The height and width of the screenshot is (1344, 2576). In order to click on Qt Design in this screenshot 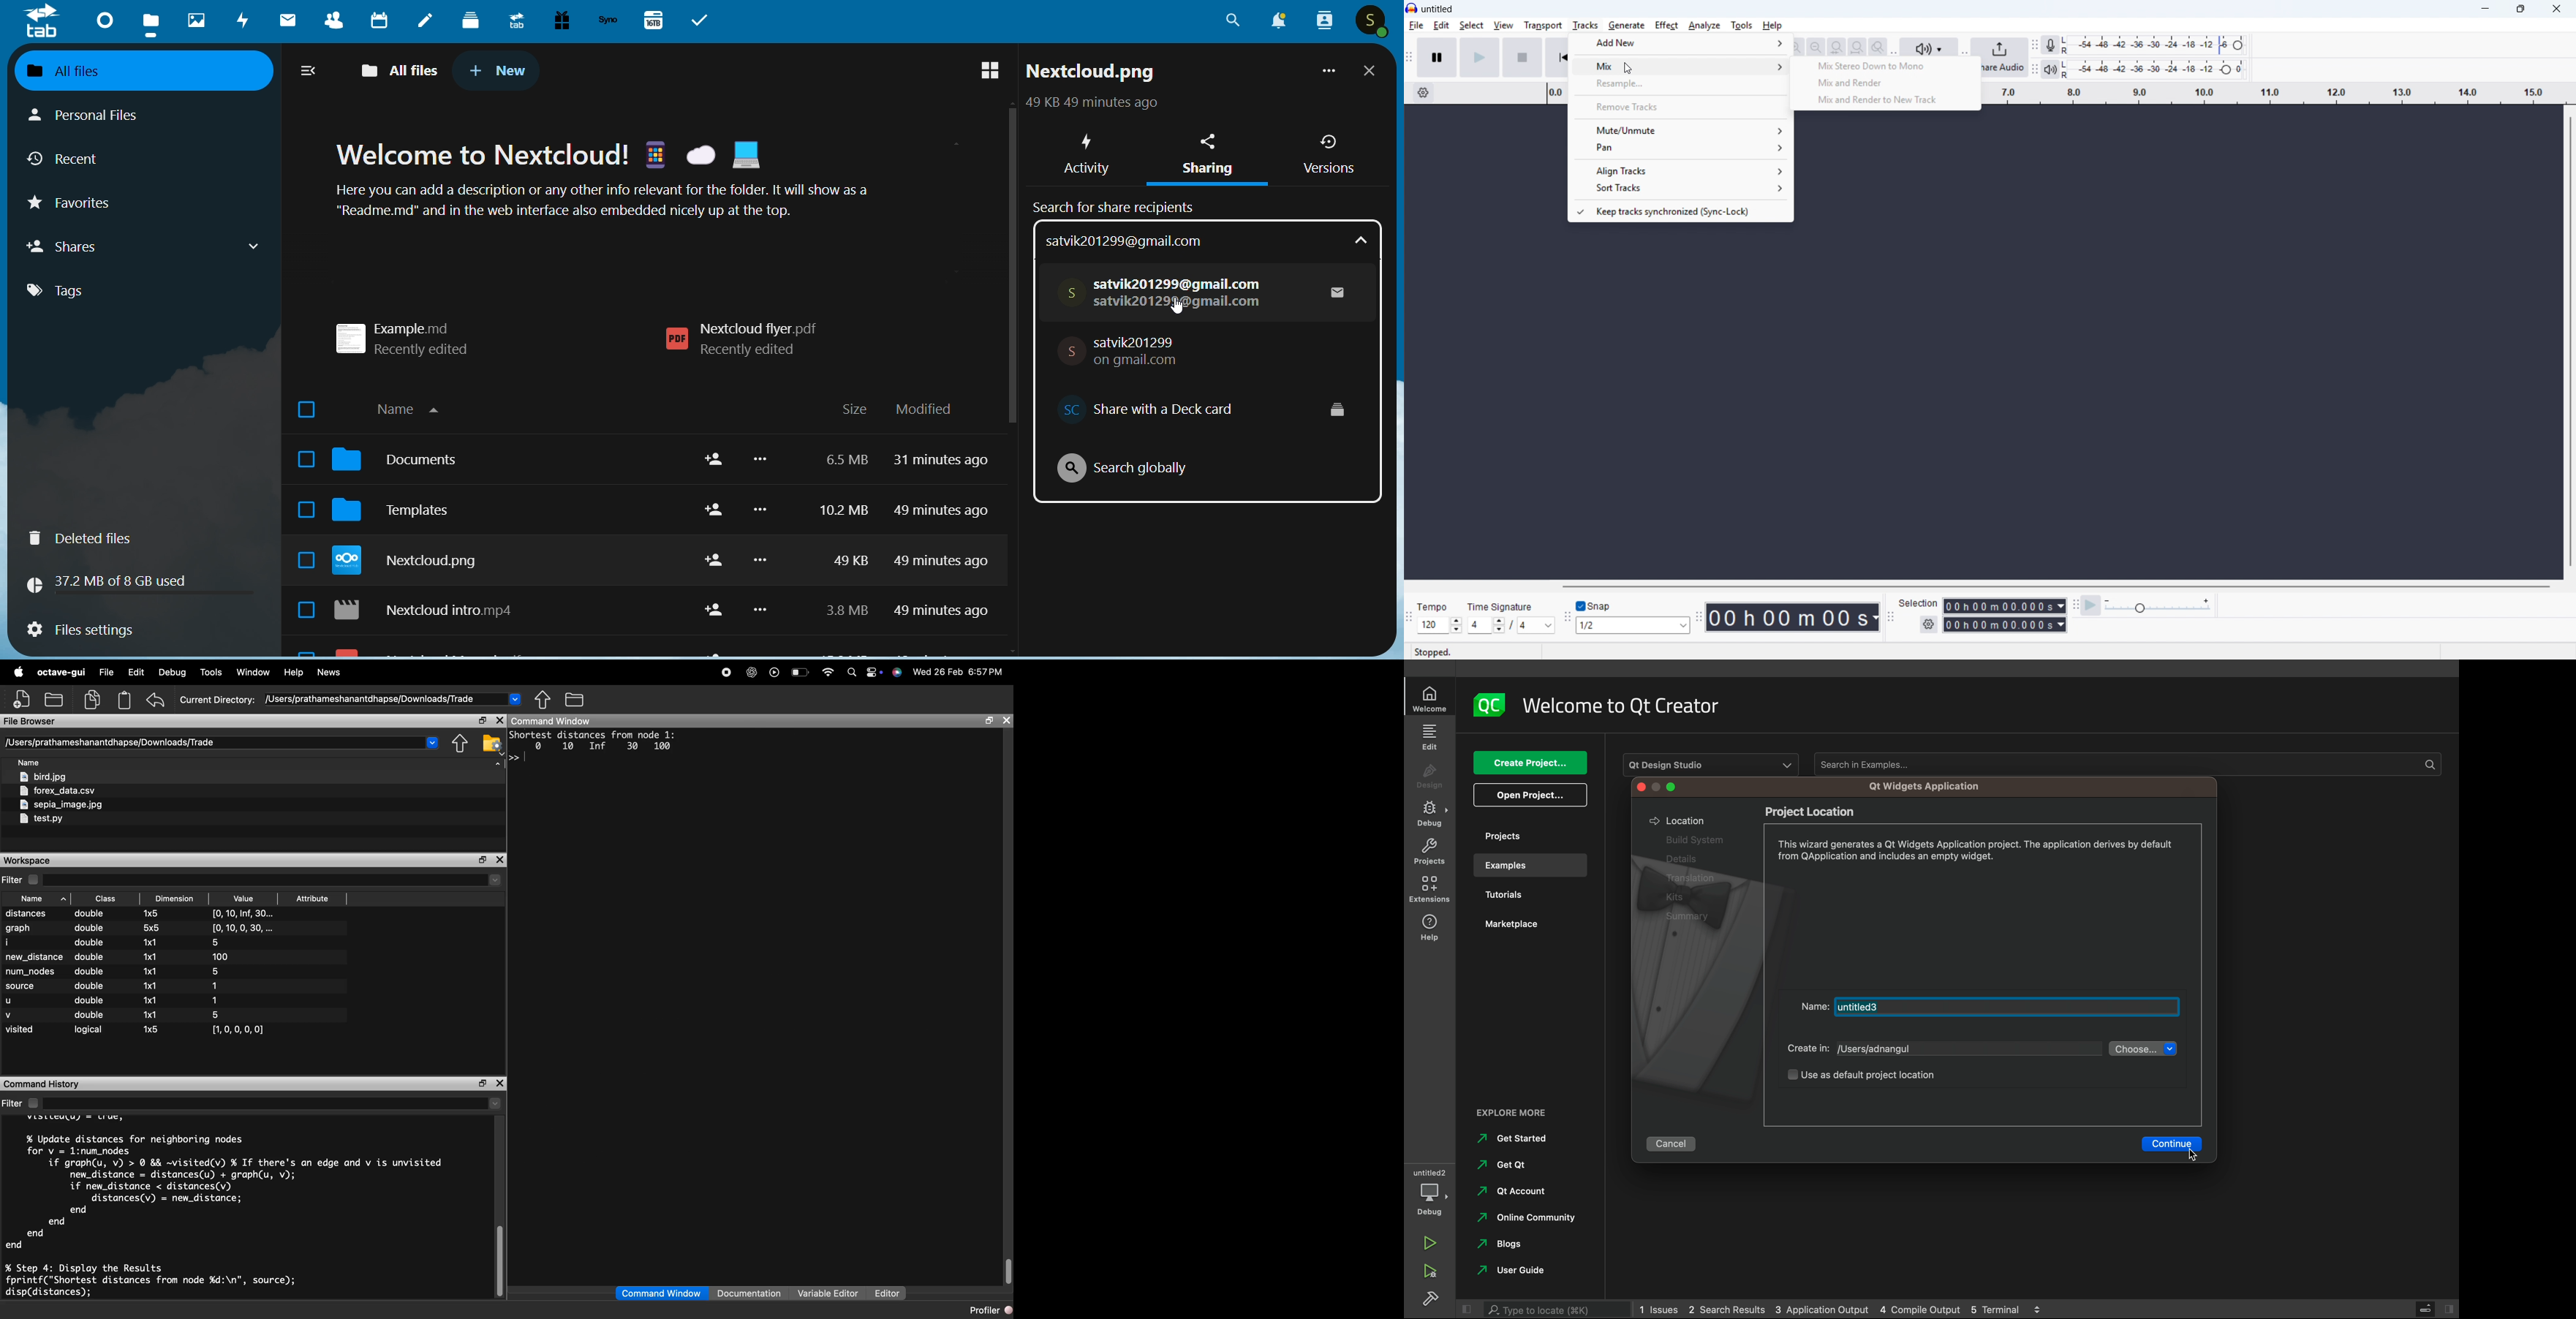, I will do `click(1709, 761)`.